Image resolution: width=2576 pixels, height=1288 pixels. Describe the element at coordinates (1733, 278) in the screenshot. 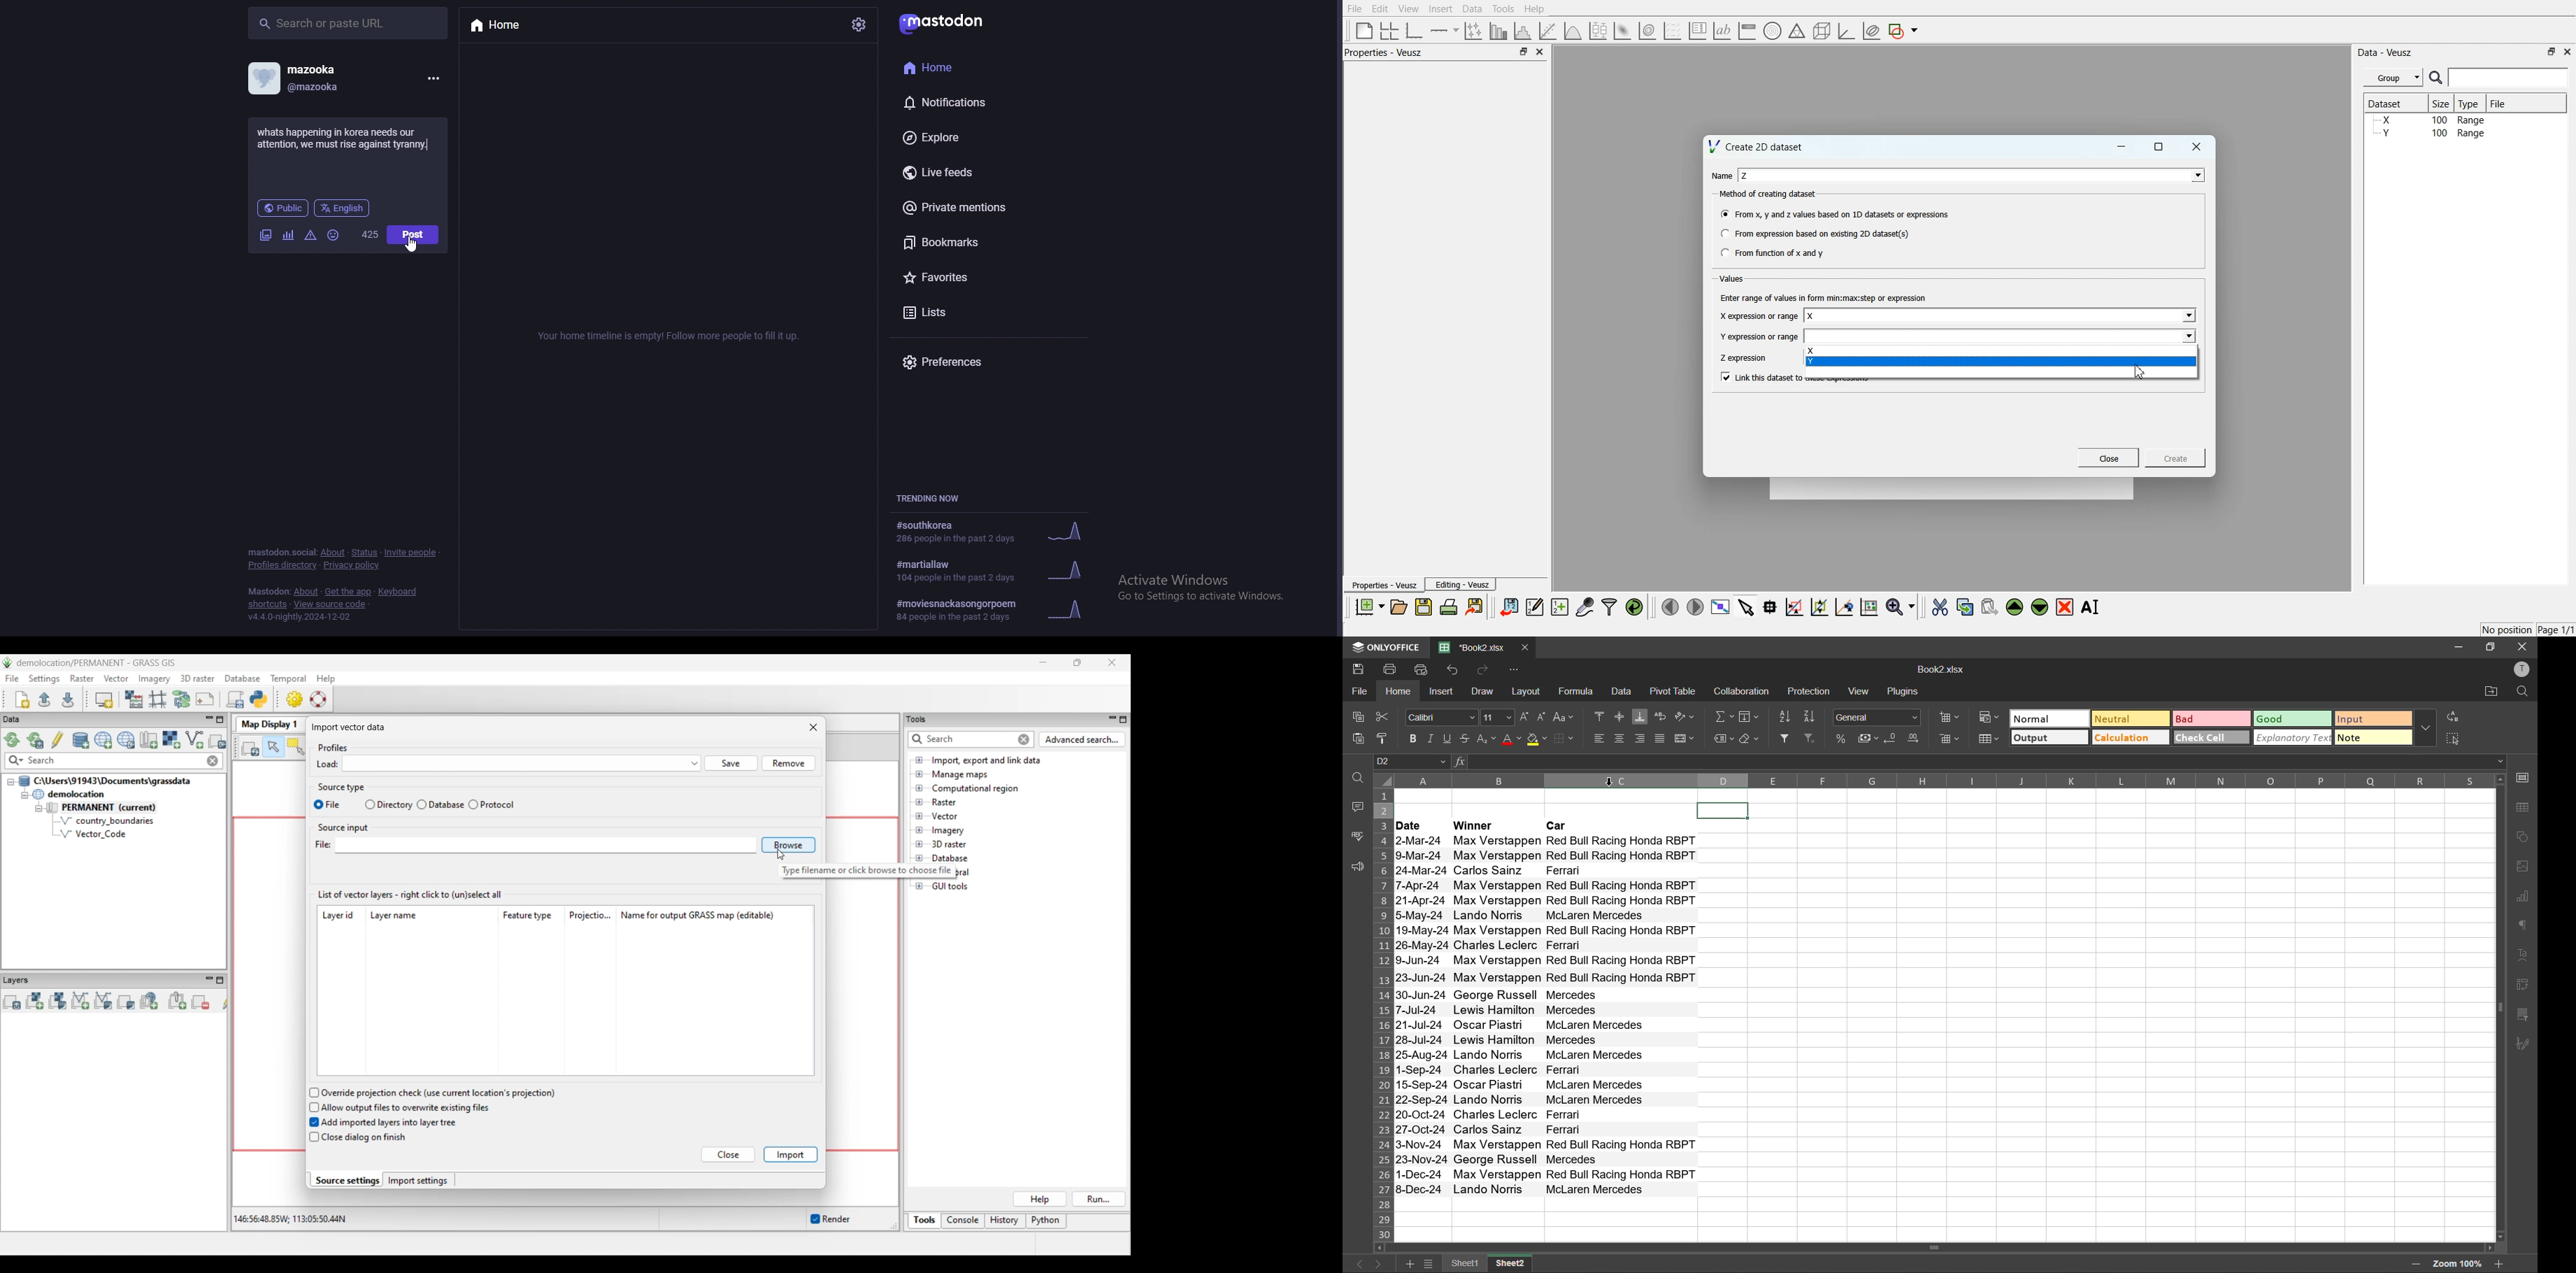

I see `Value` at that location.